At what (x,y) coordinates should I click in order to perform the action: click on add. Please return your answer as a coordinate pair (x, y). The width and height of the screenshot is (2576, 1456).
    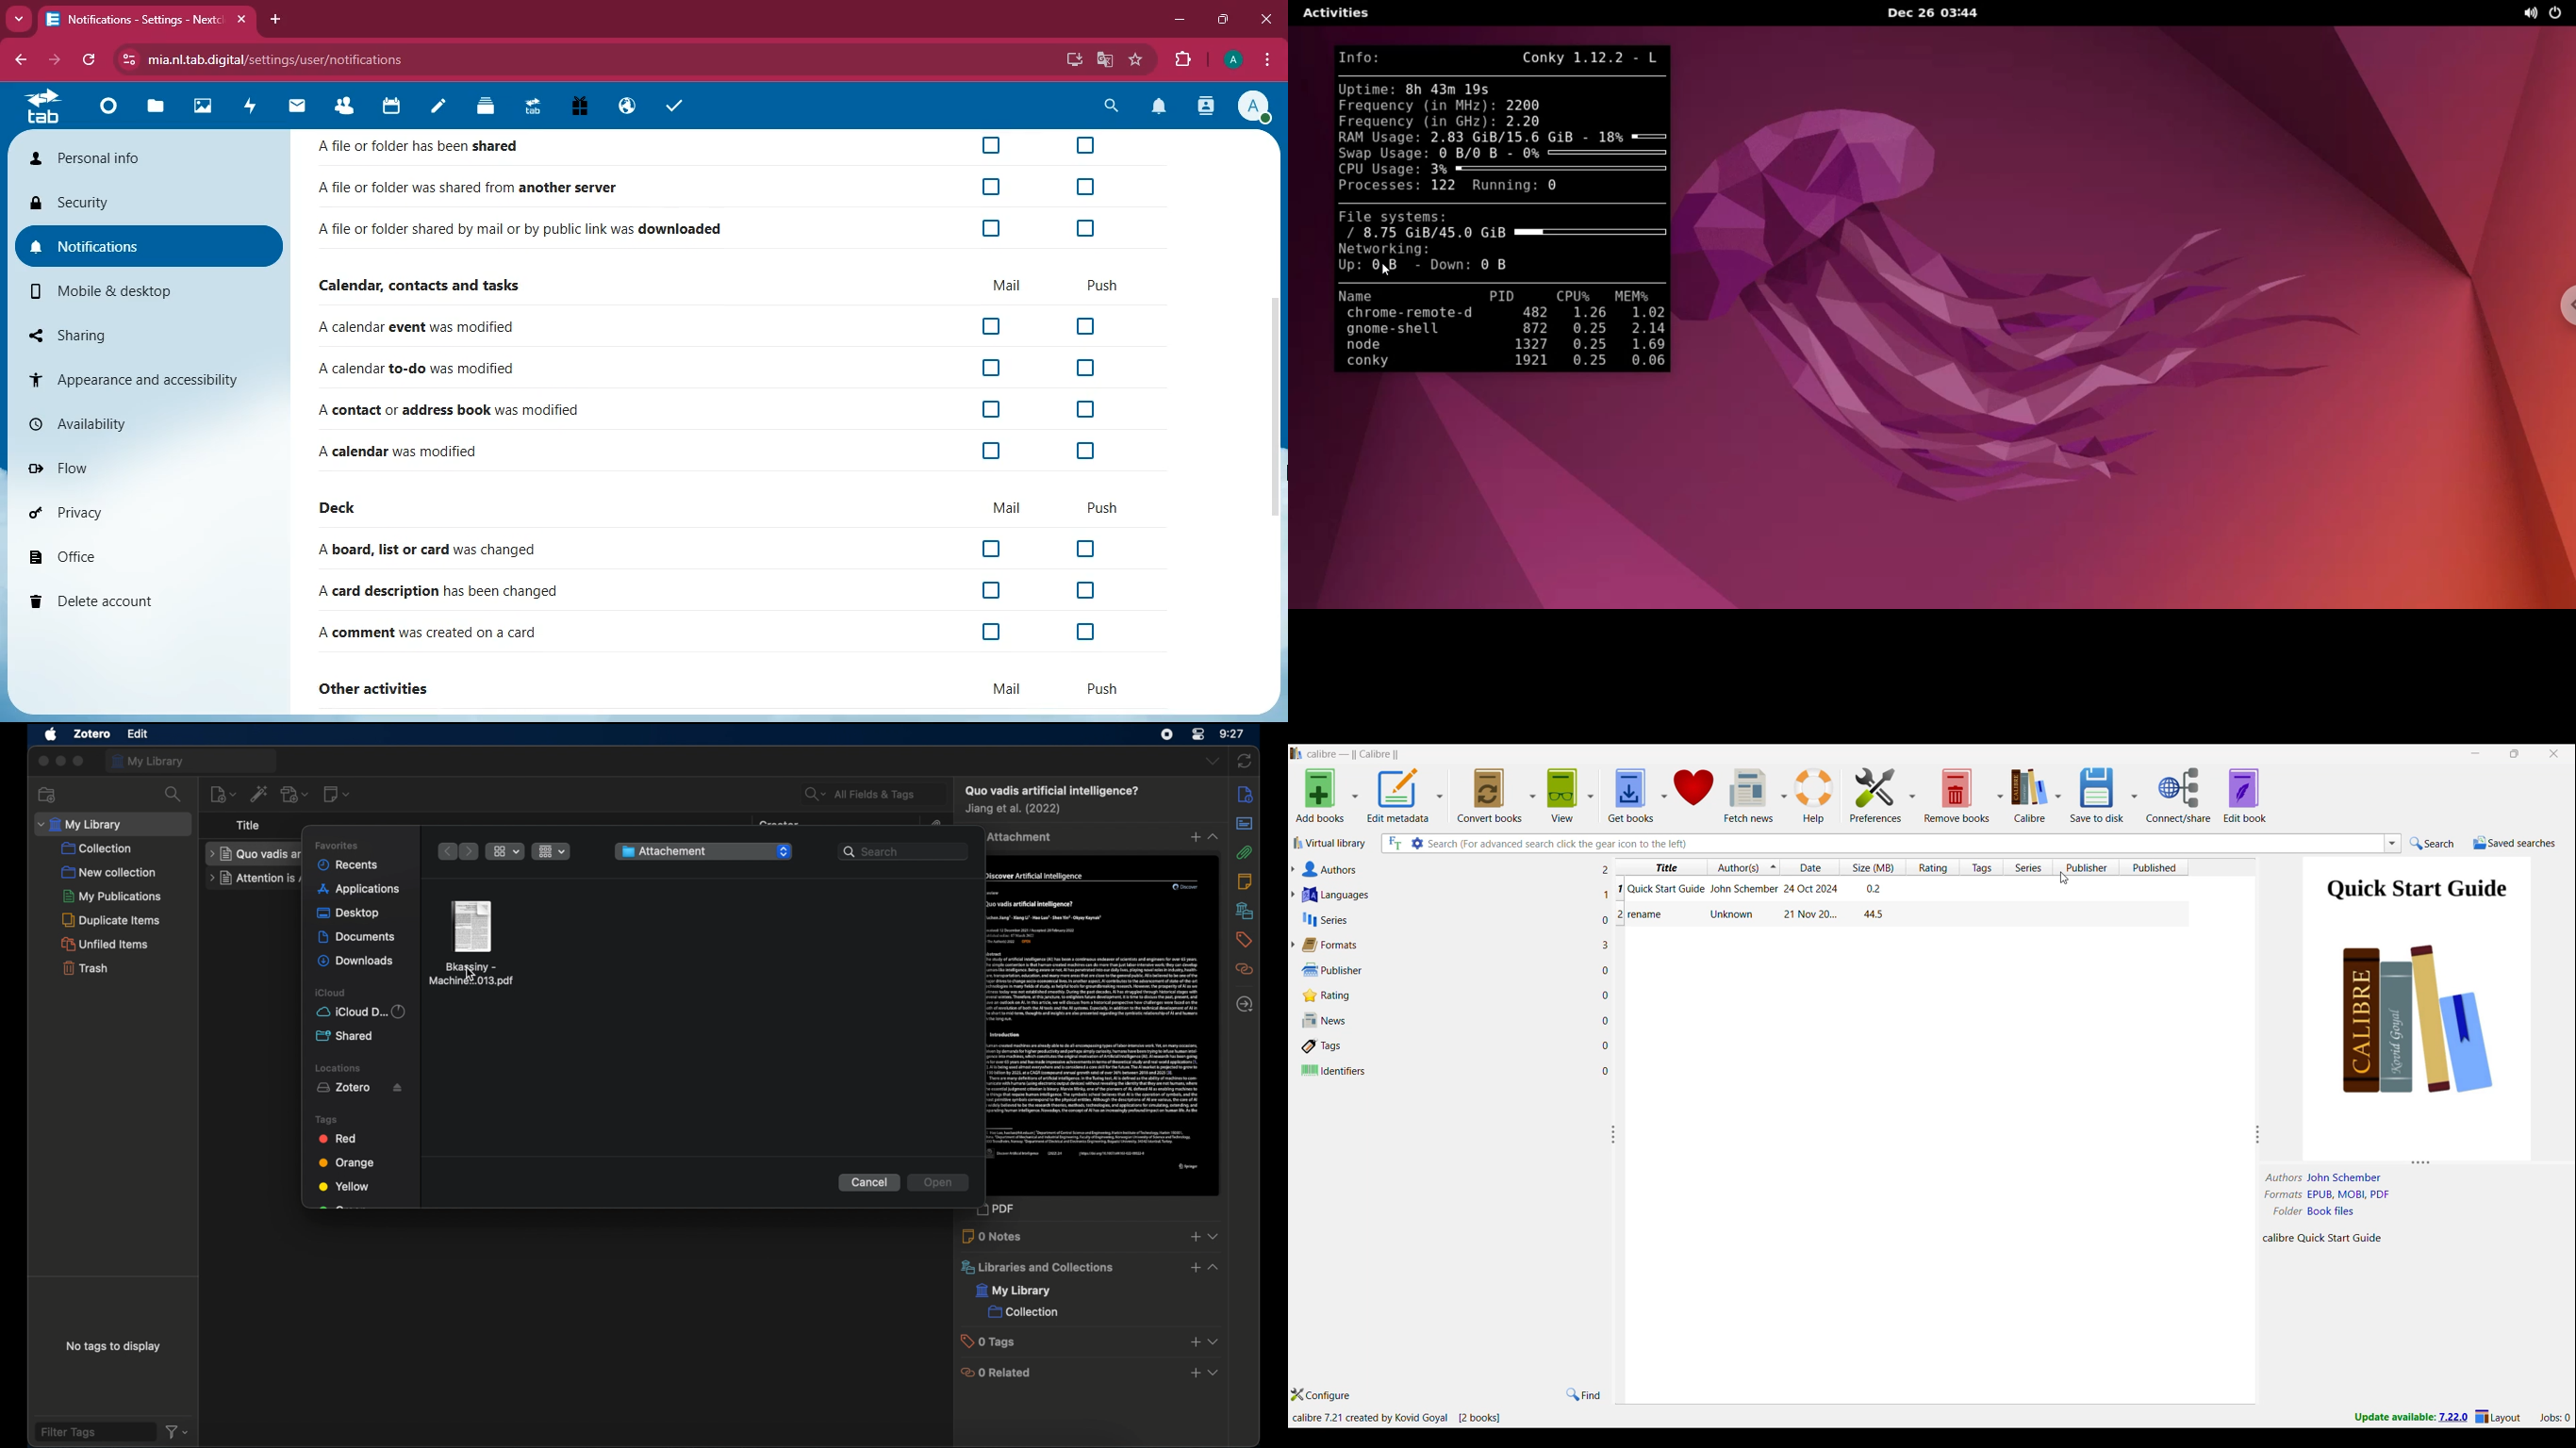
    Looking at the image, I should click on (1194, 1343).